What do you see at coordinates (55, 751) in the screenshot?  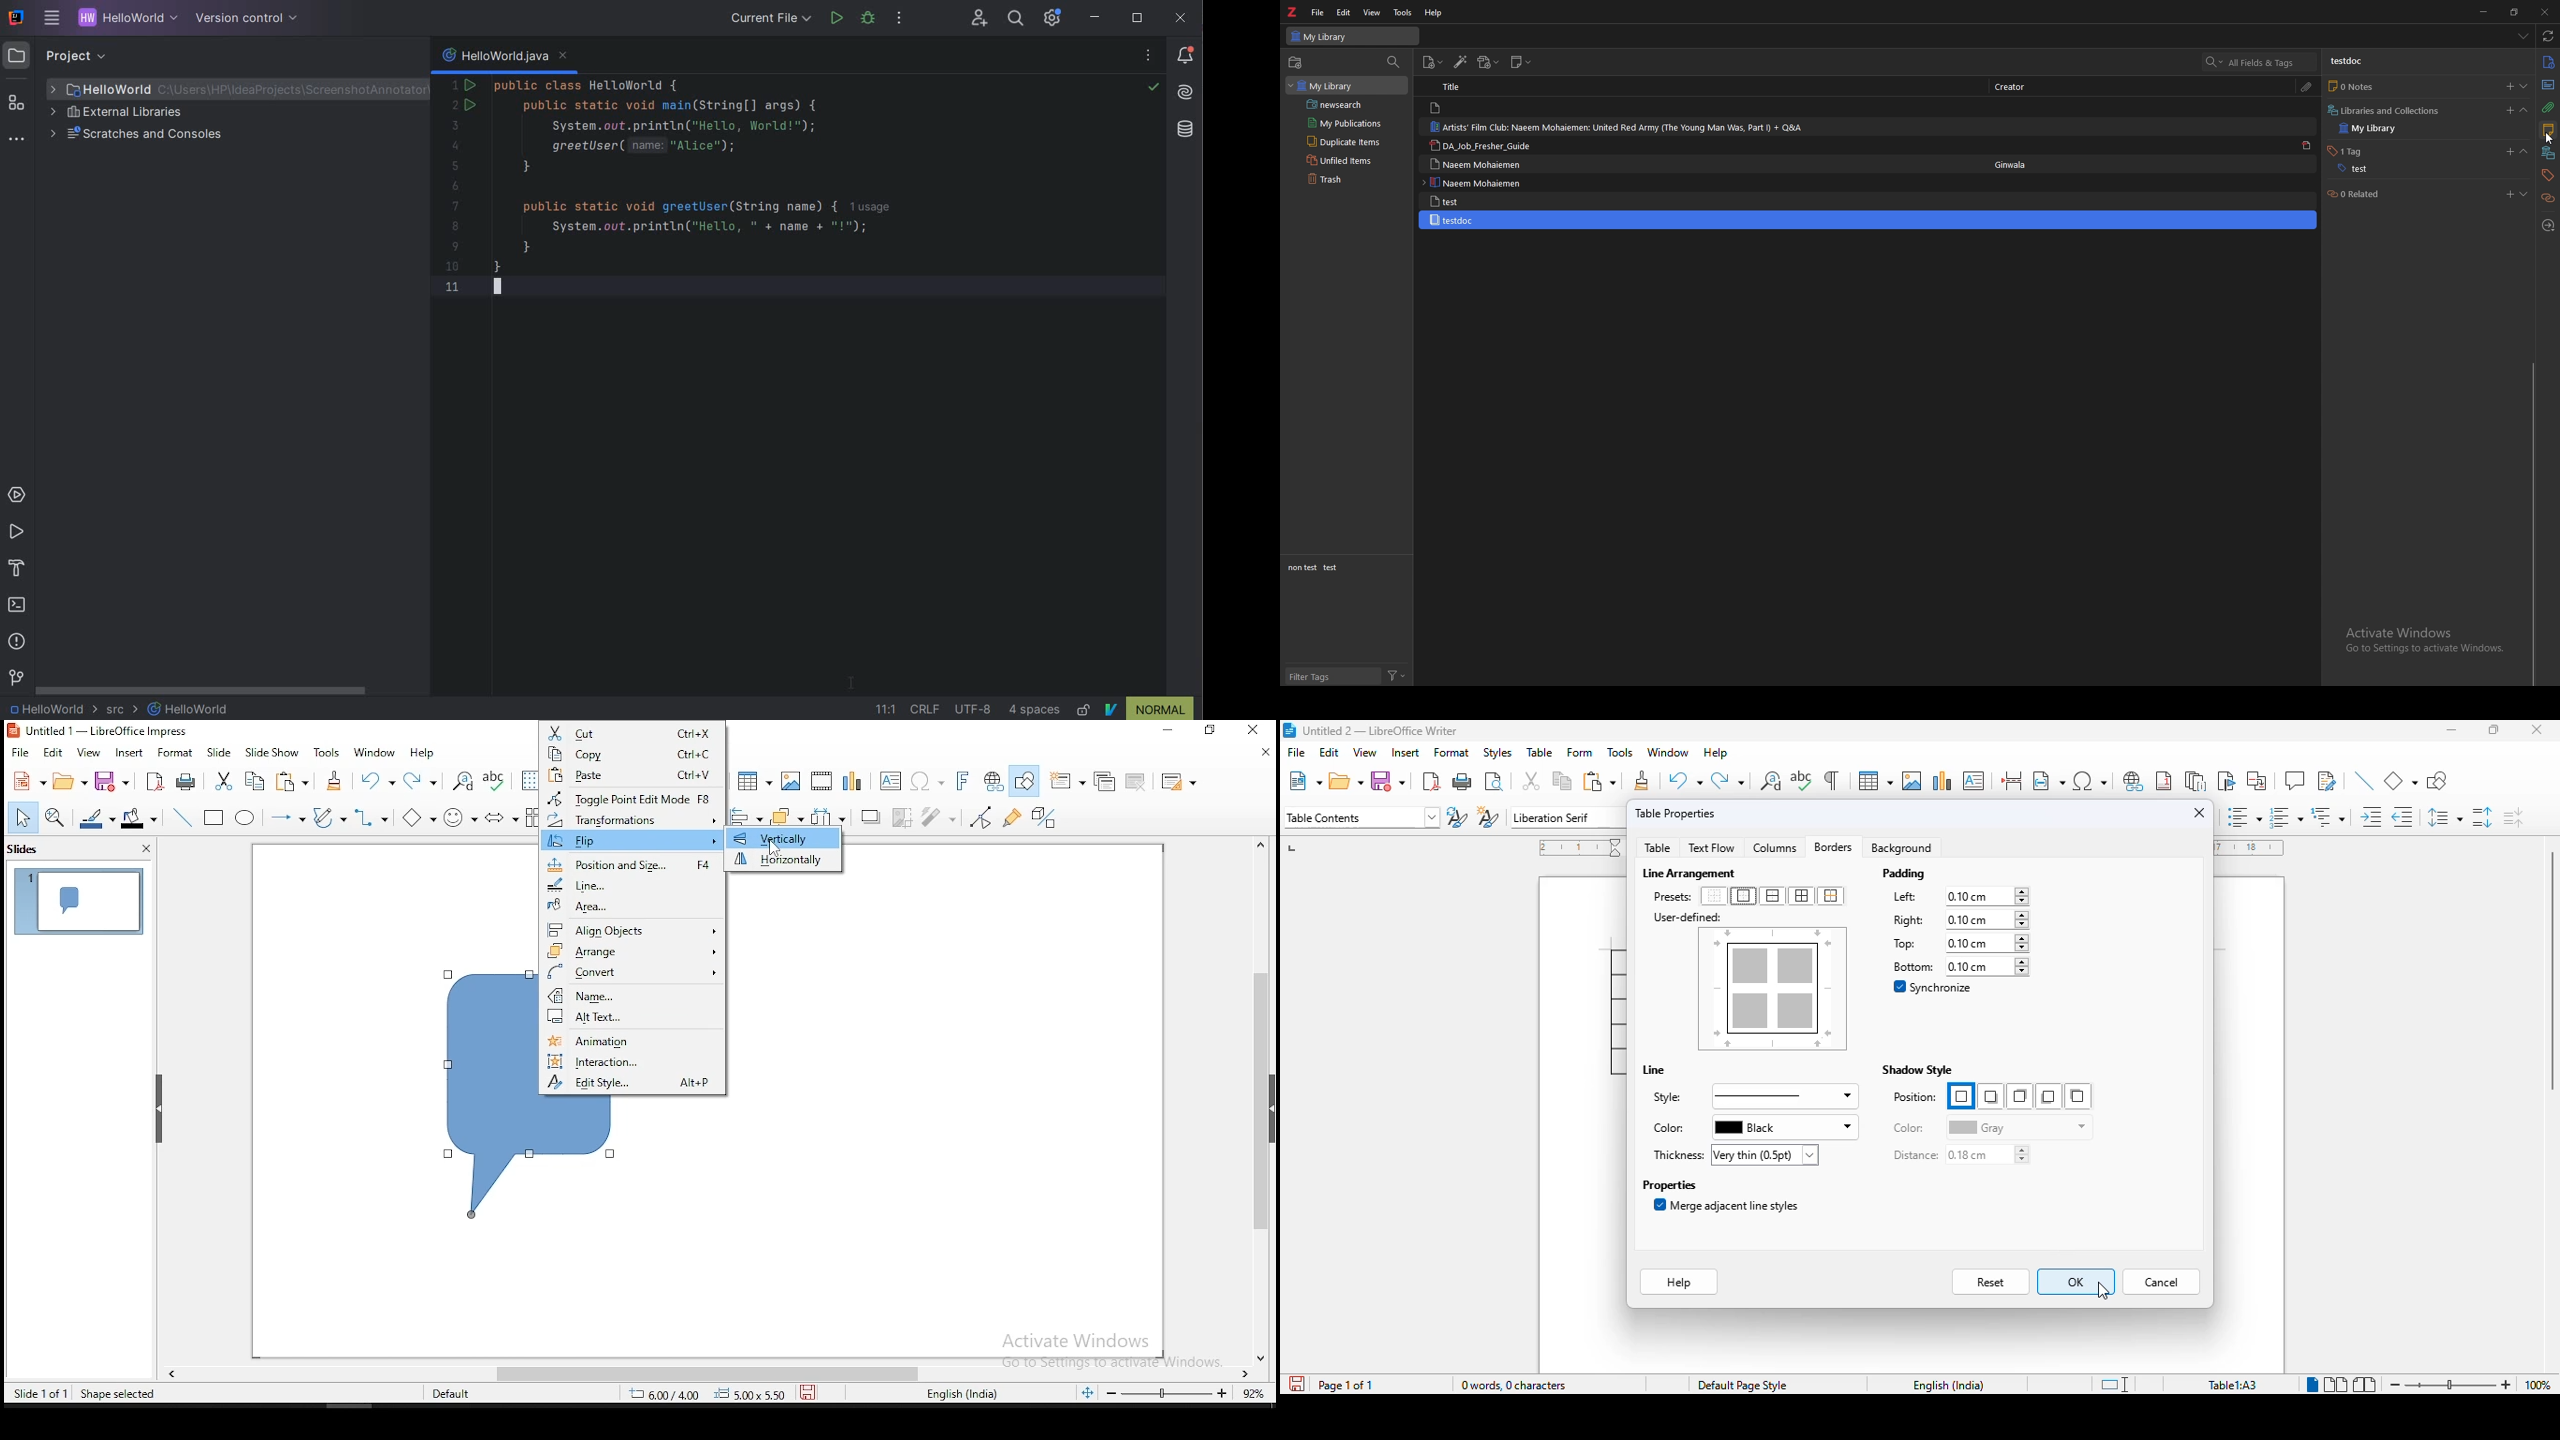 I see `edit` at bounding box center [55, 751].